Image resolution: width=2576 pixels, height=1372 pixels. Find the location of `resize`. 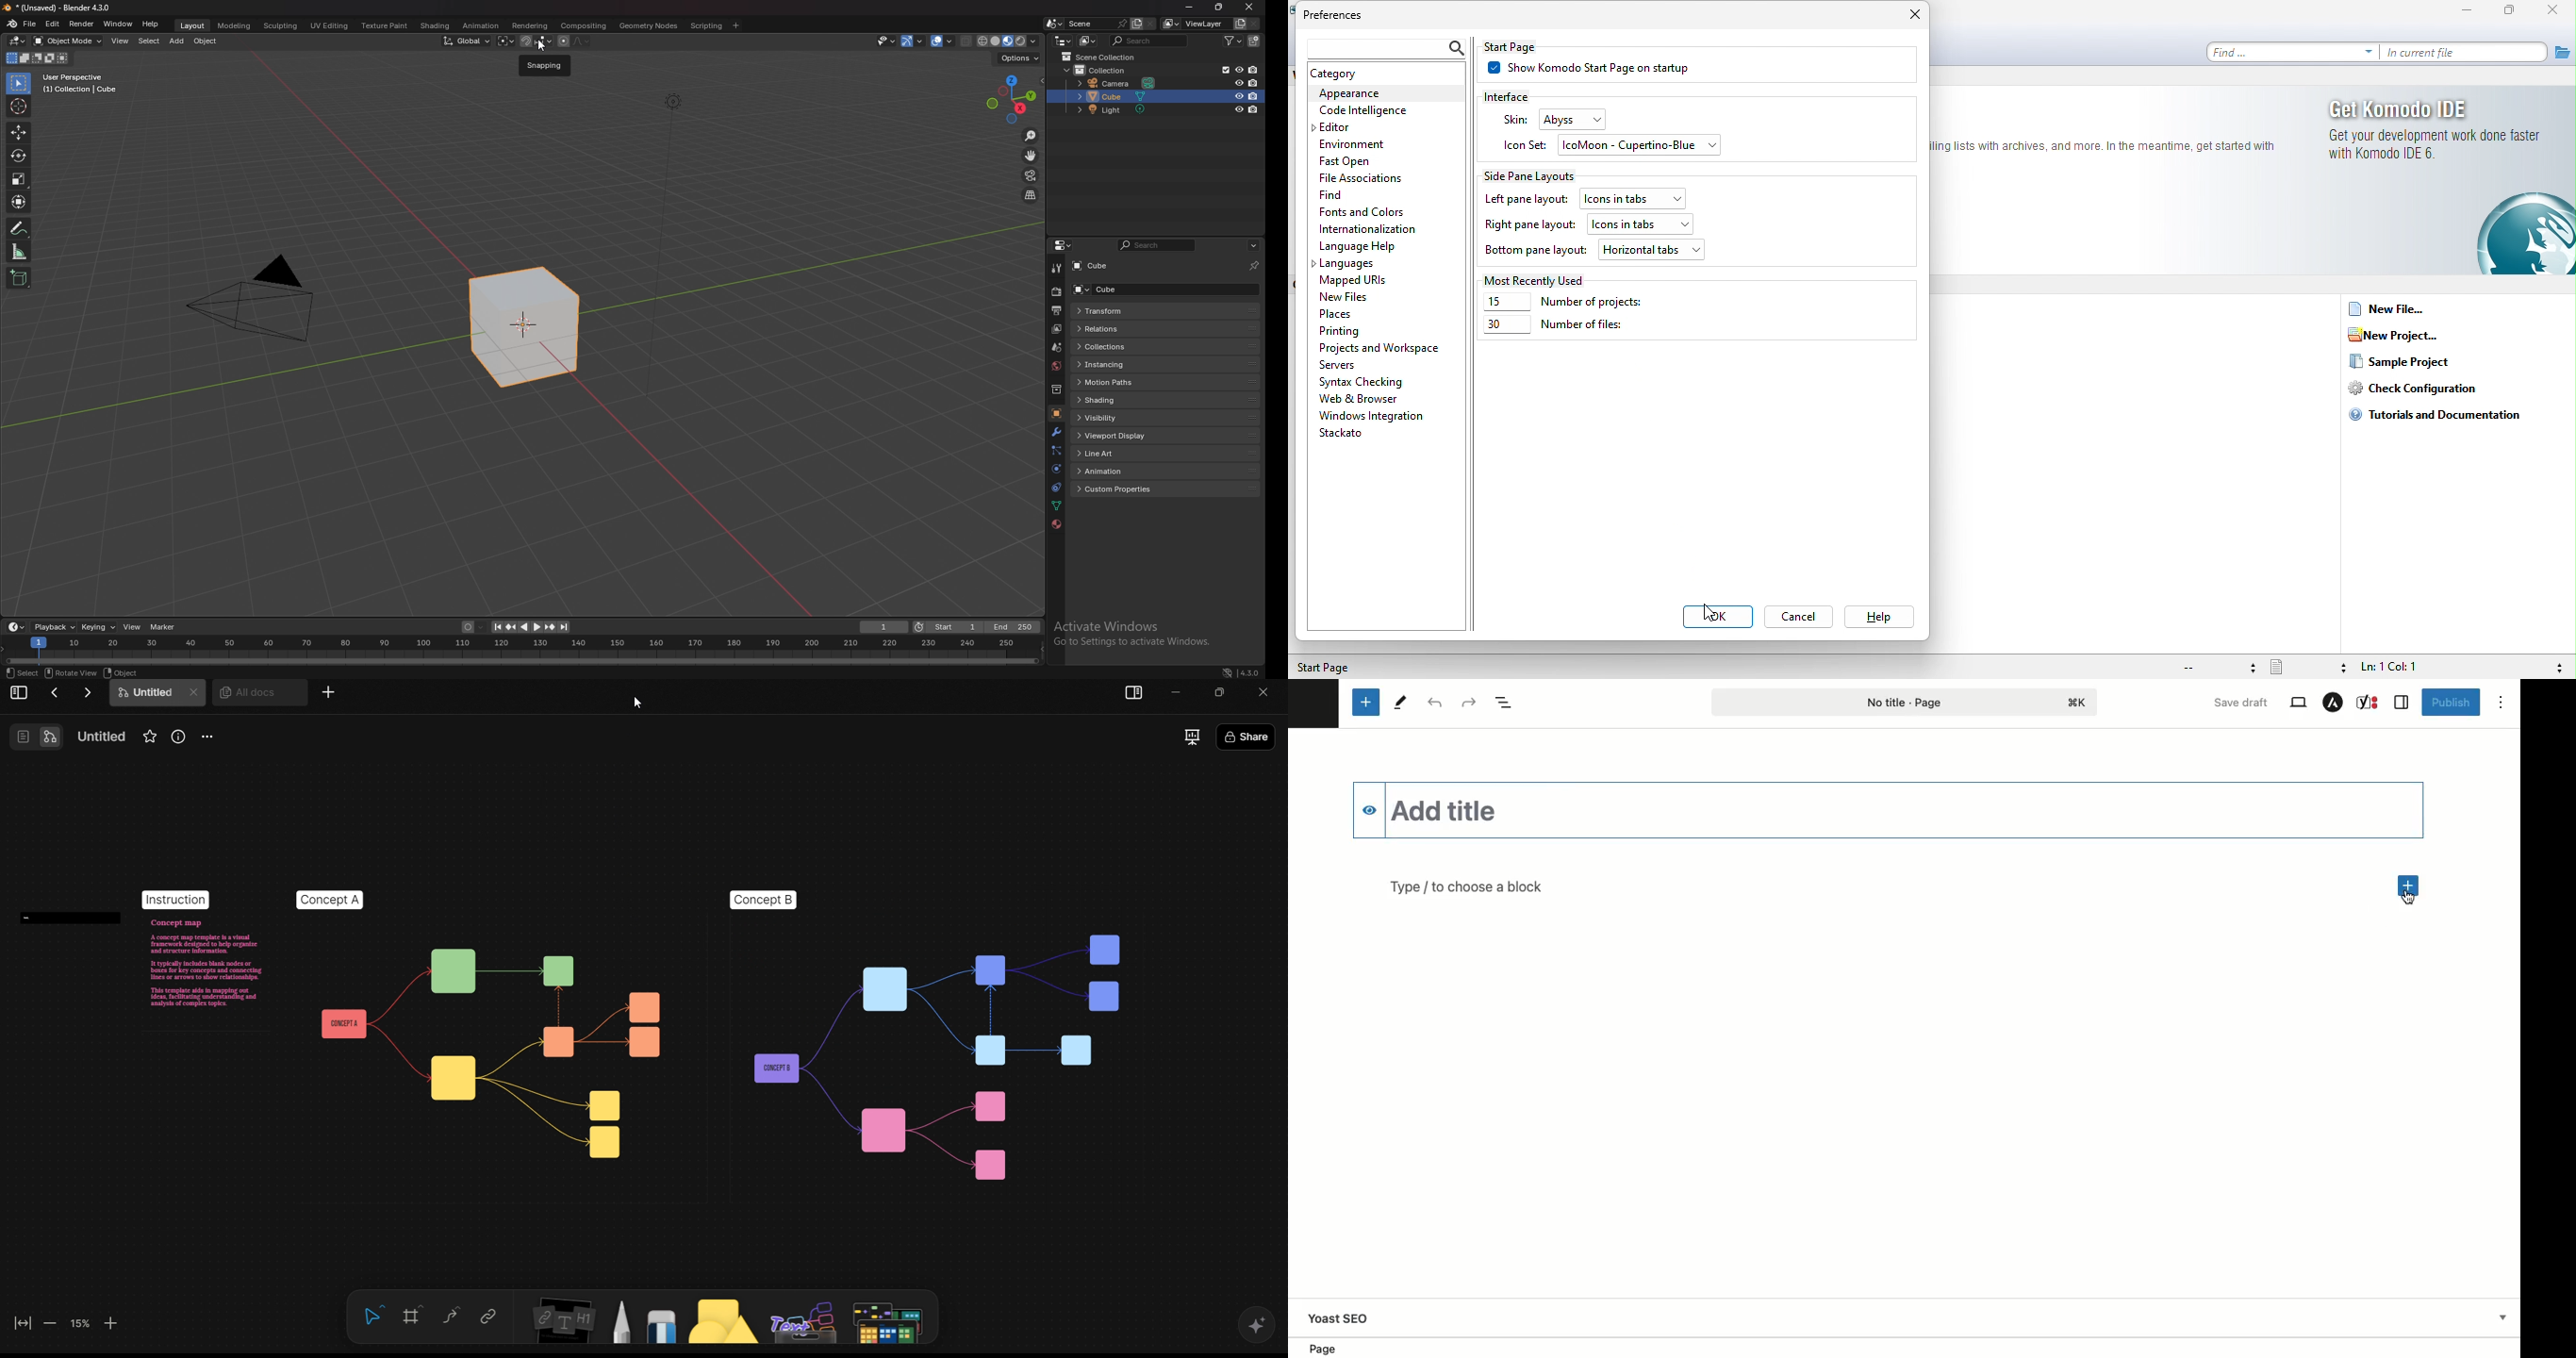

resize is located at coordinates (1220, 7).